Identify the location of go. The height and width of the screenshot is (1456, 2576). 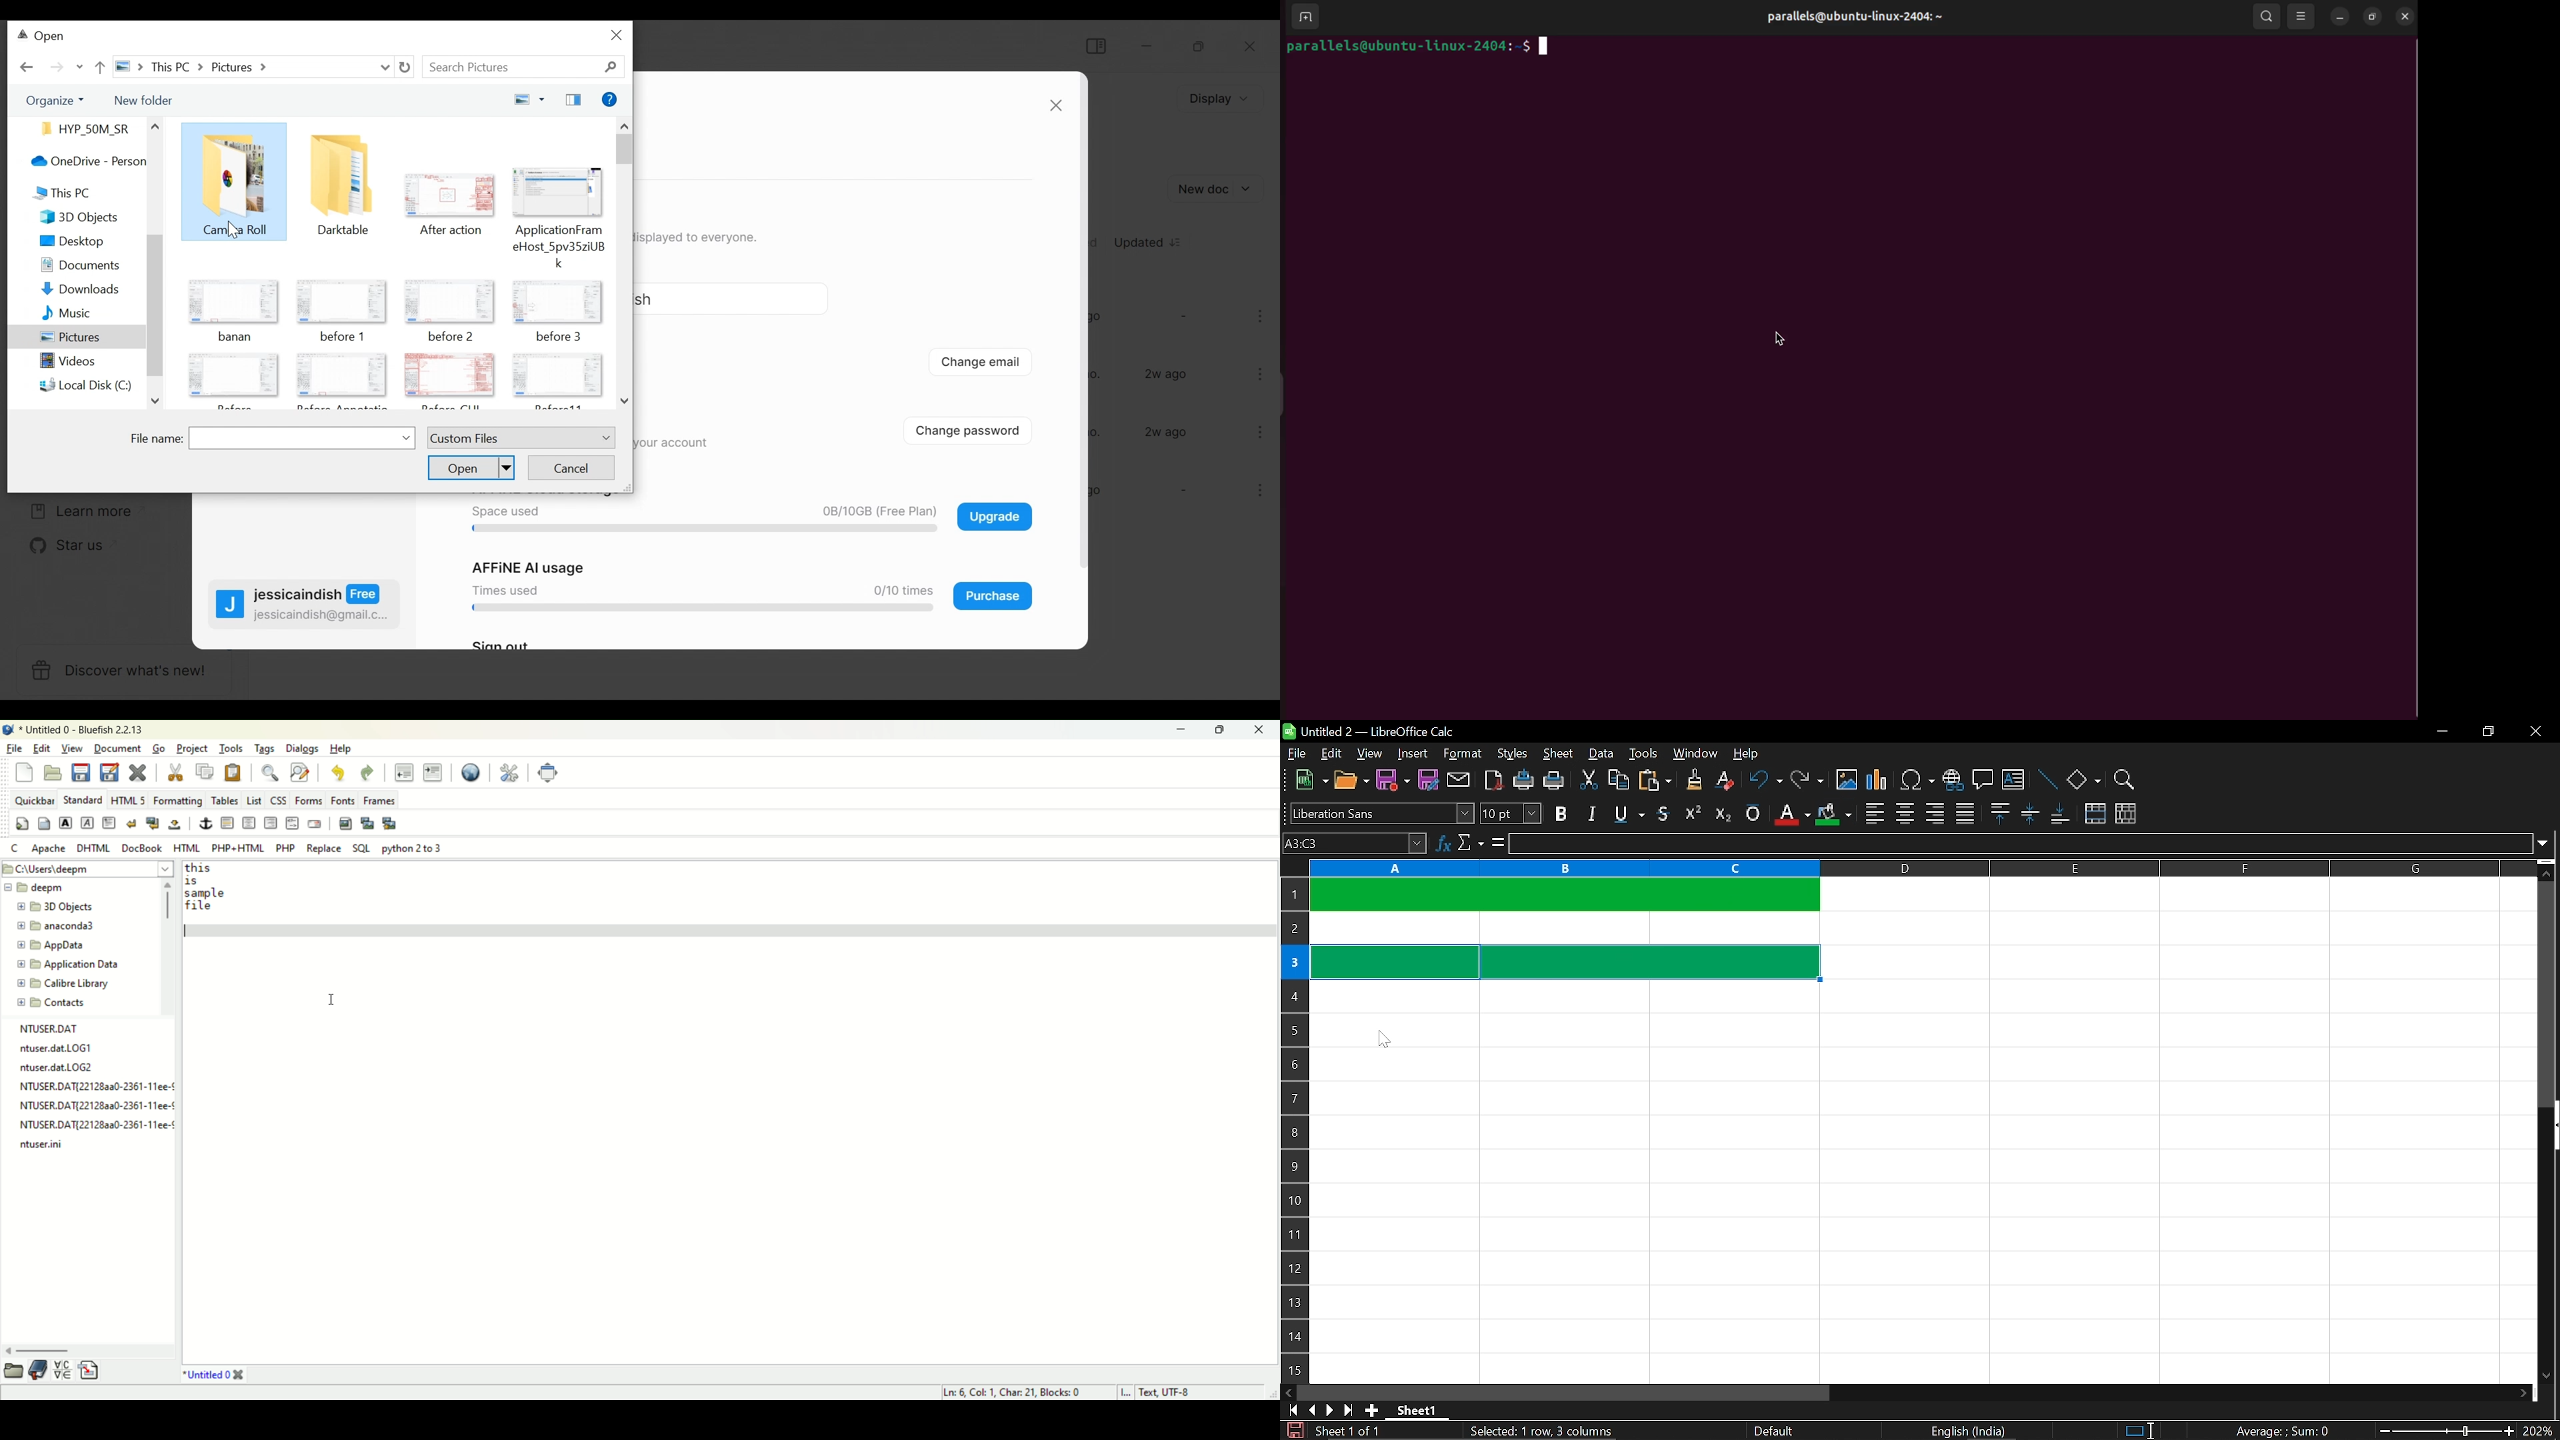
(160, 749).